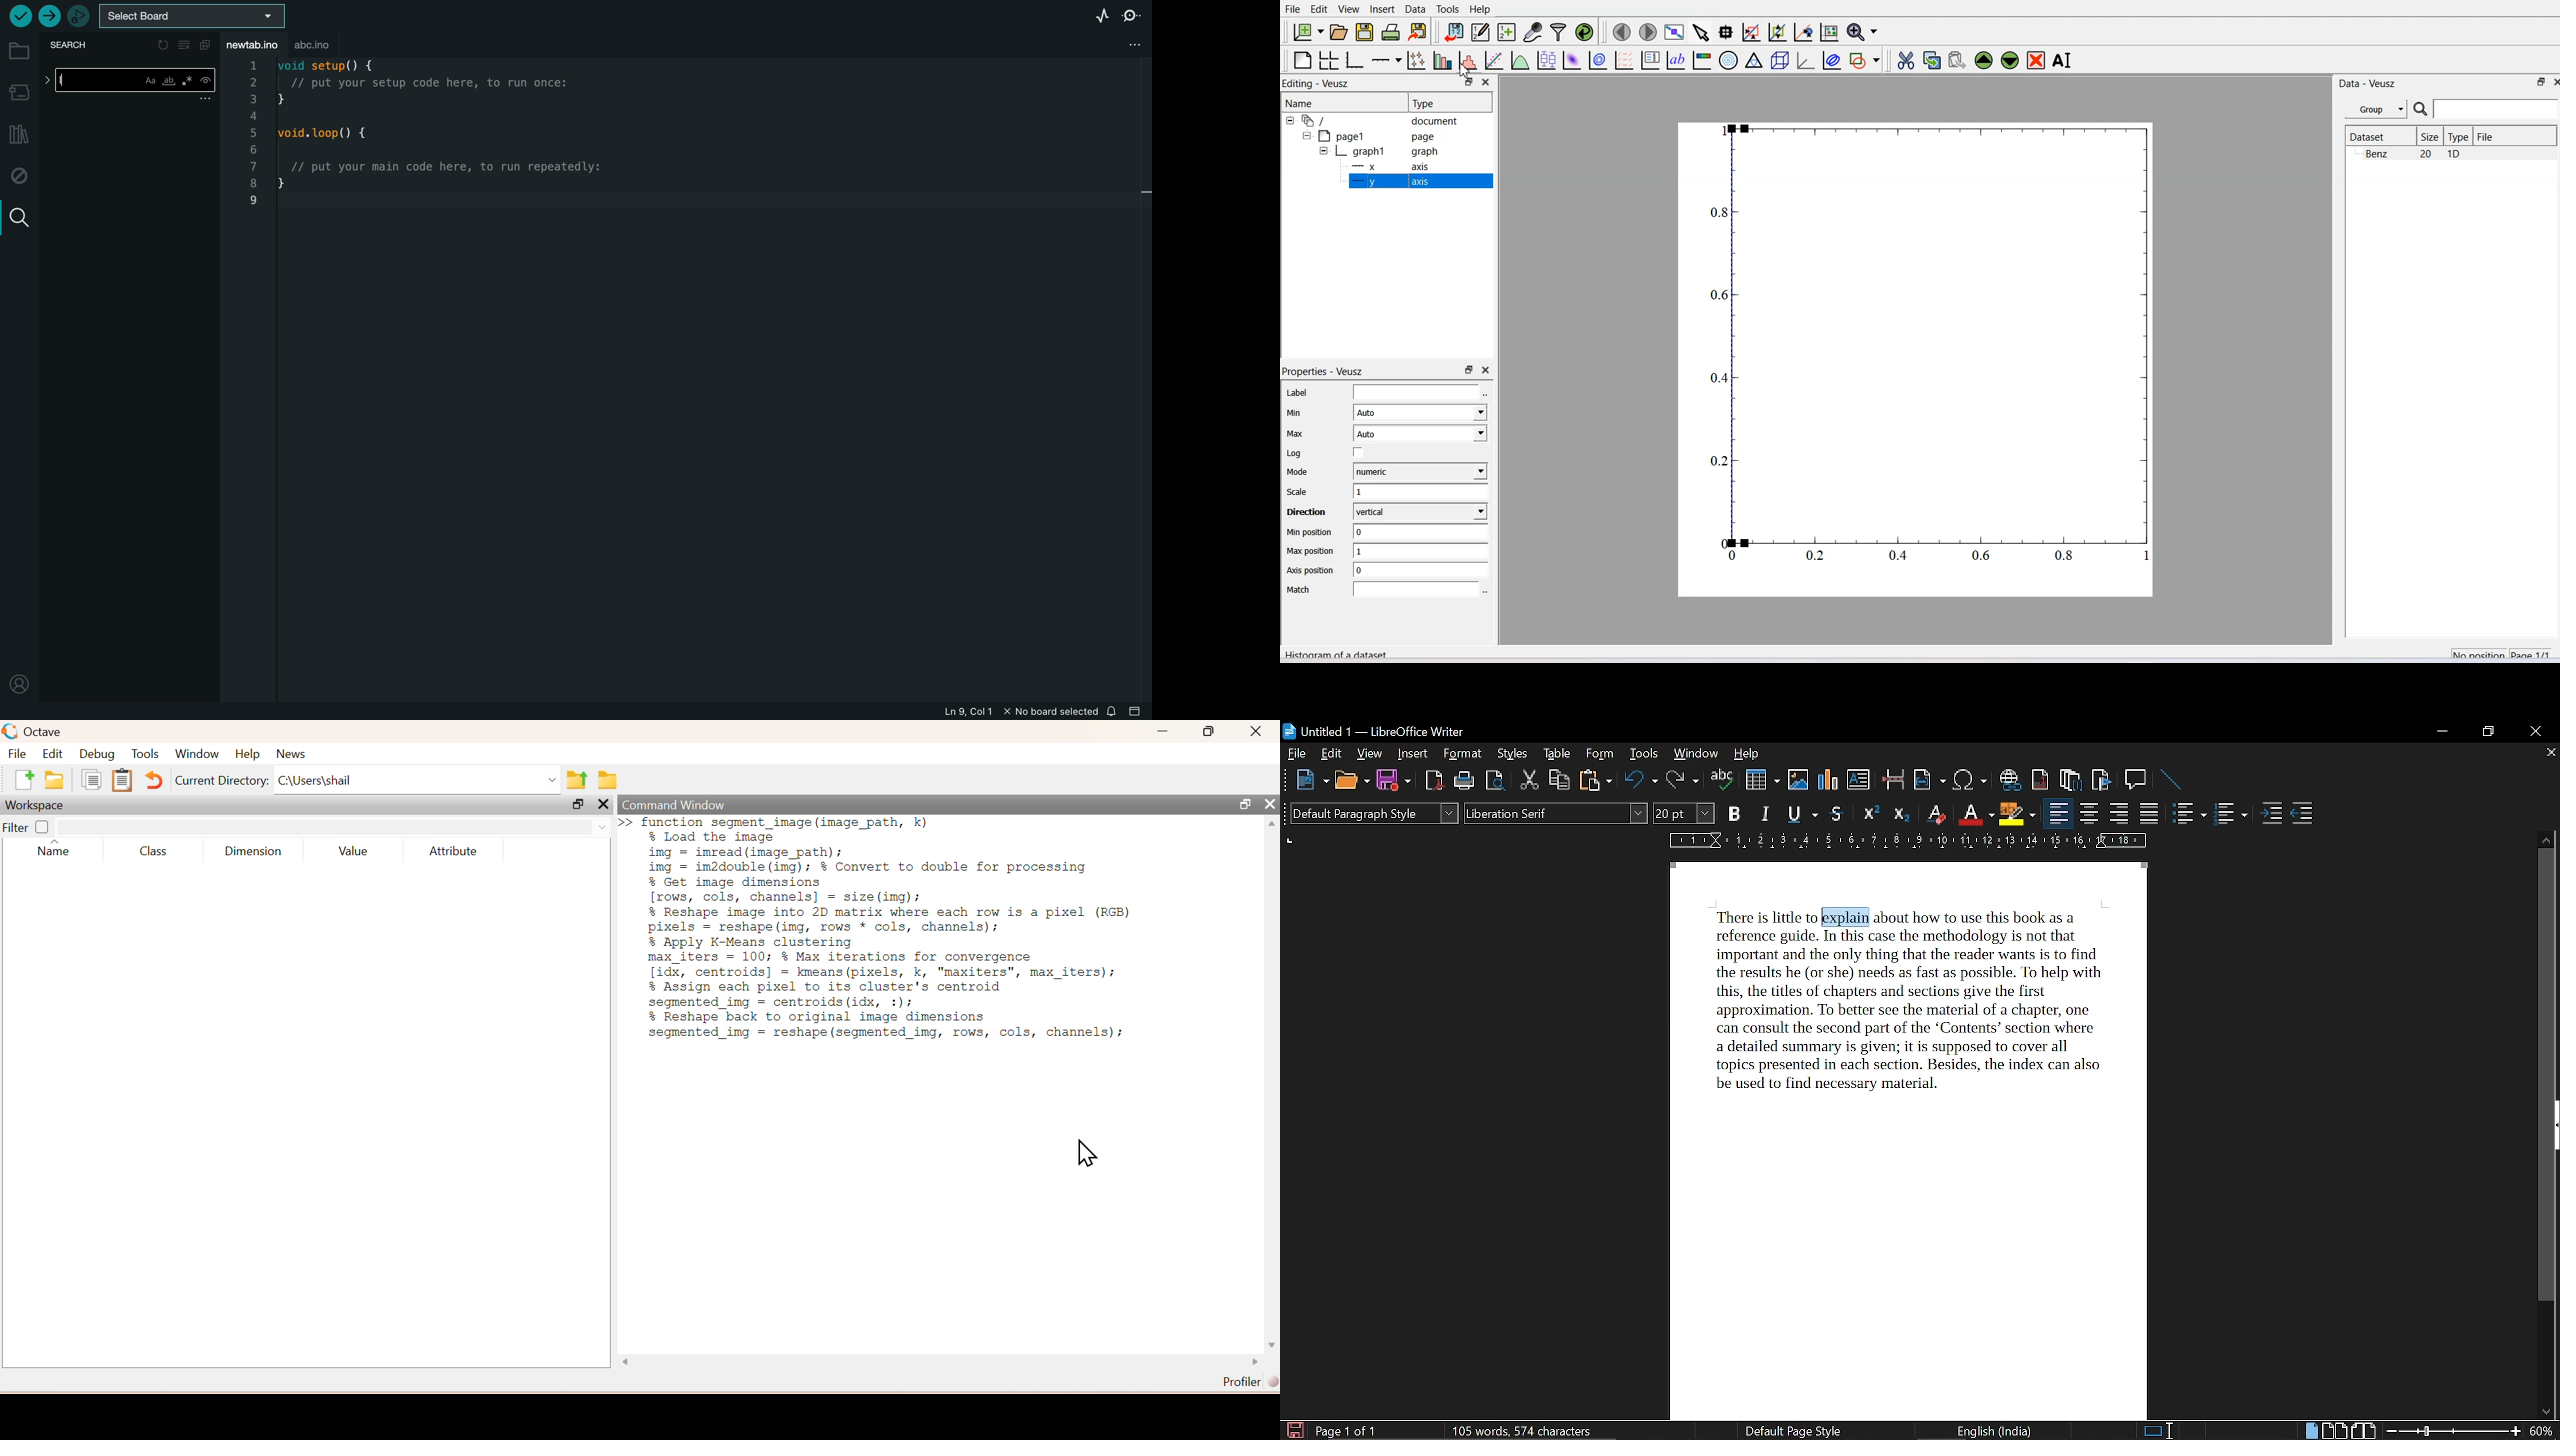  What do you see at coordinates (2459, 136) in the screenshot?
I see `Type` at bounding box center [2459, 136].